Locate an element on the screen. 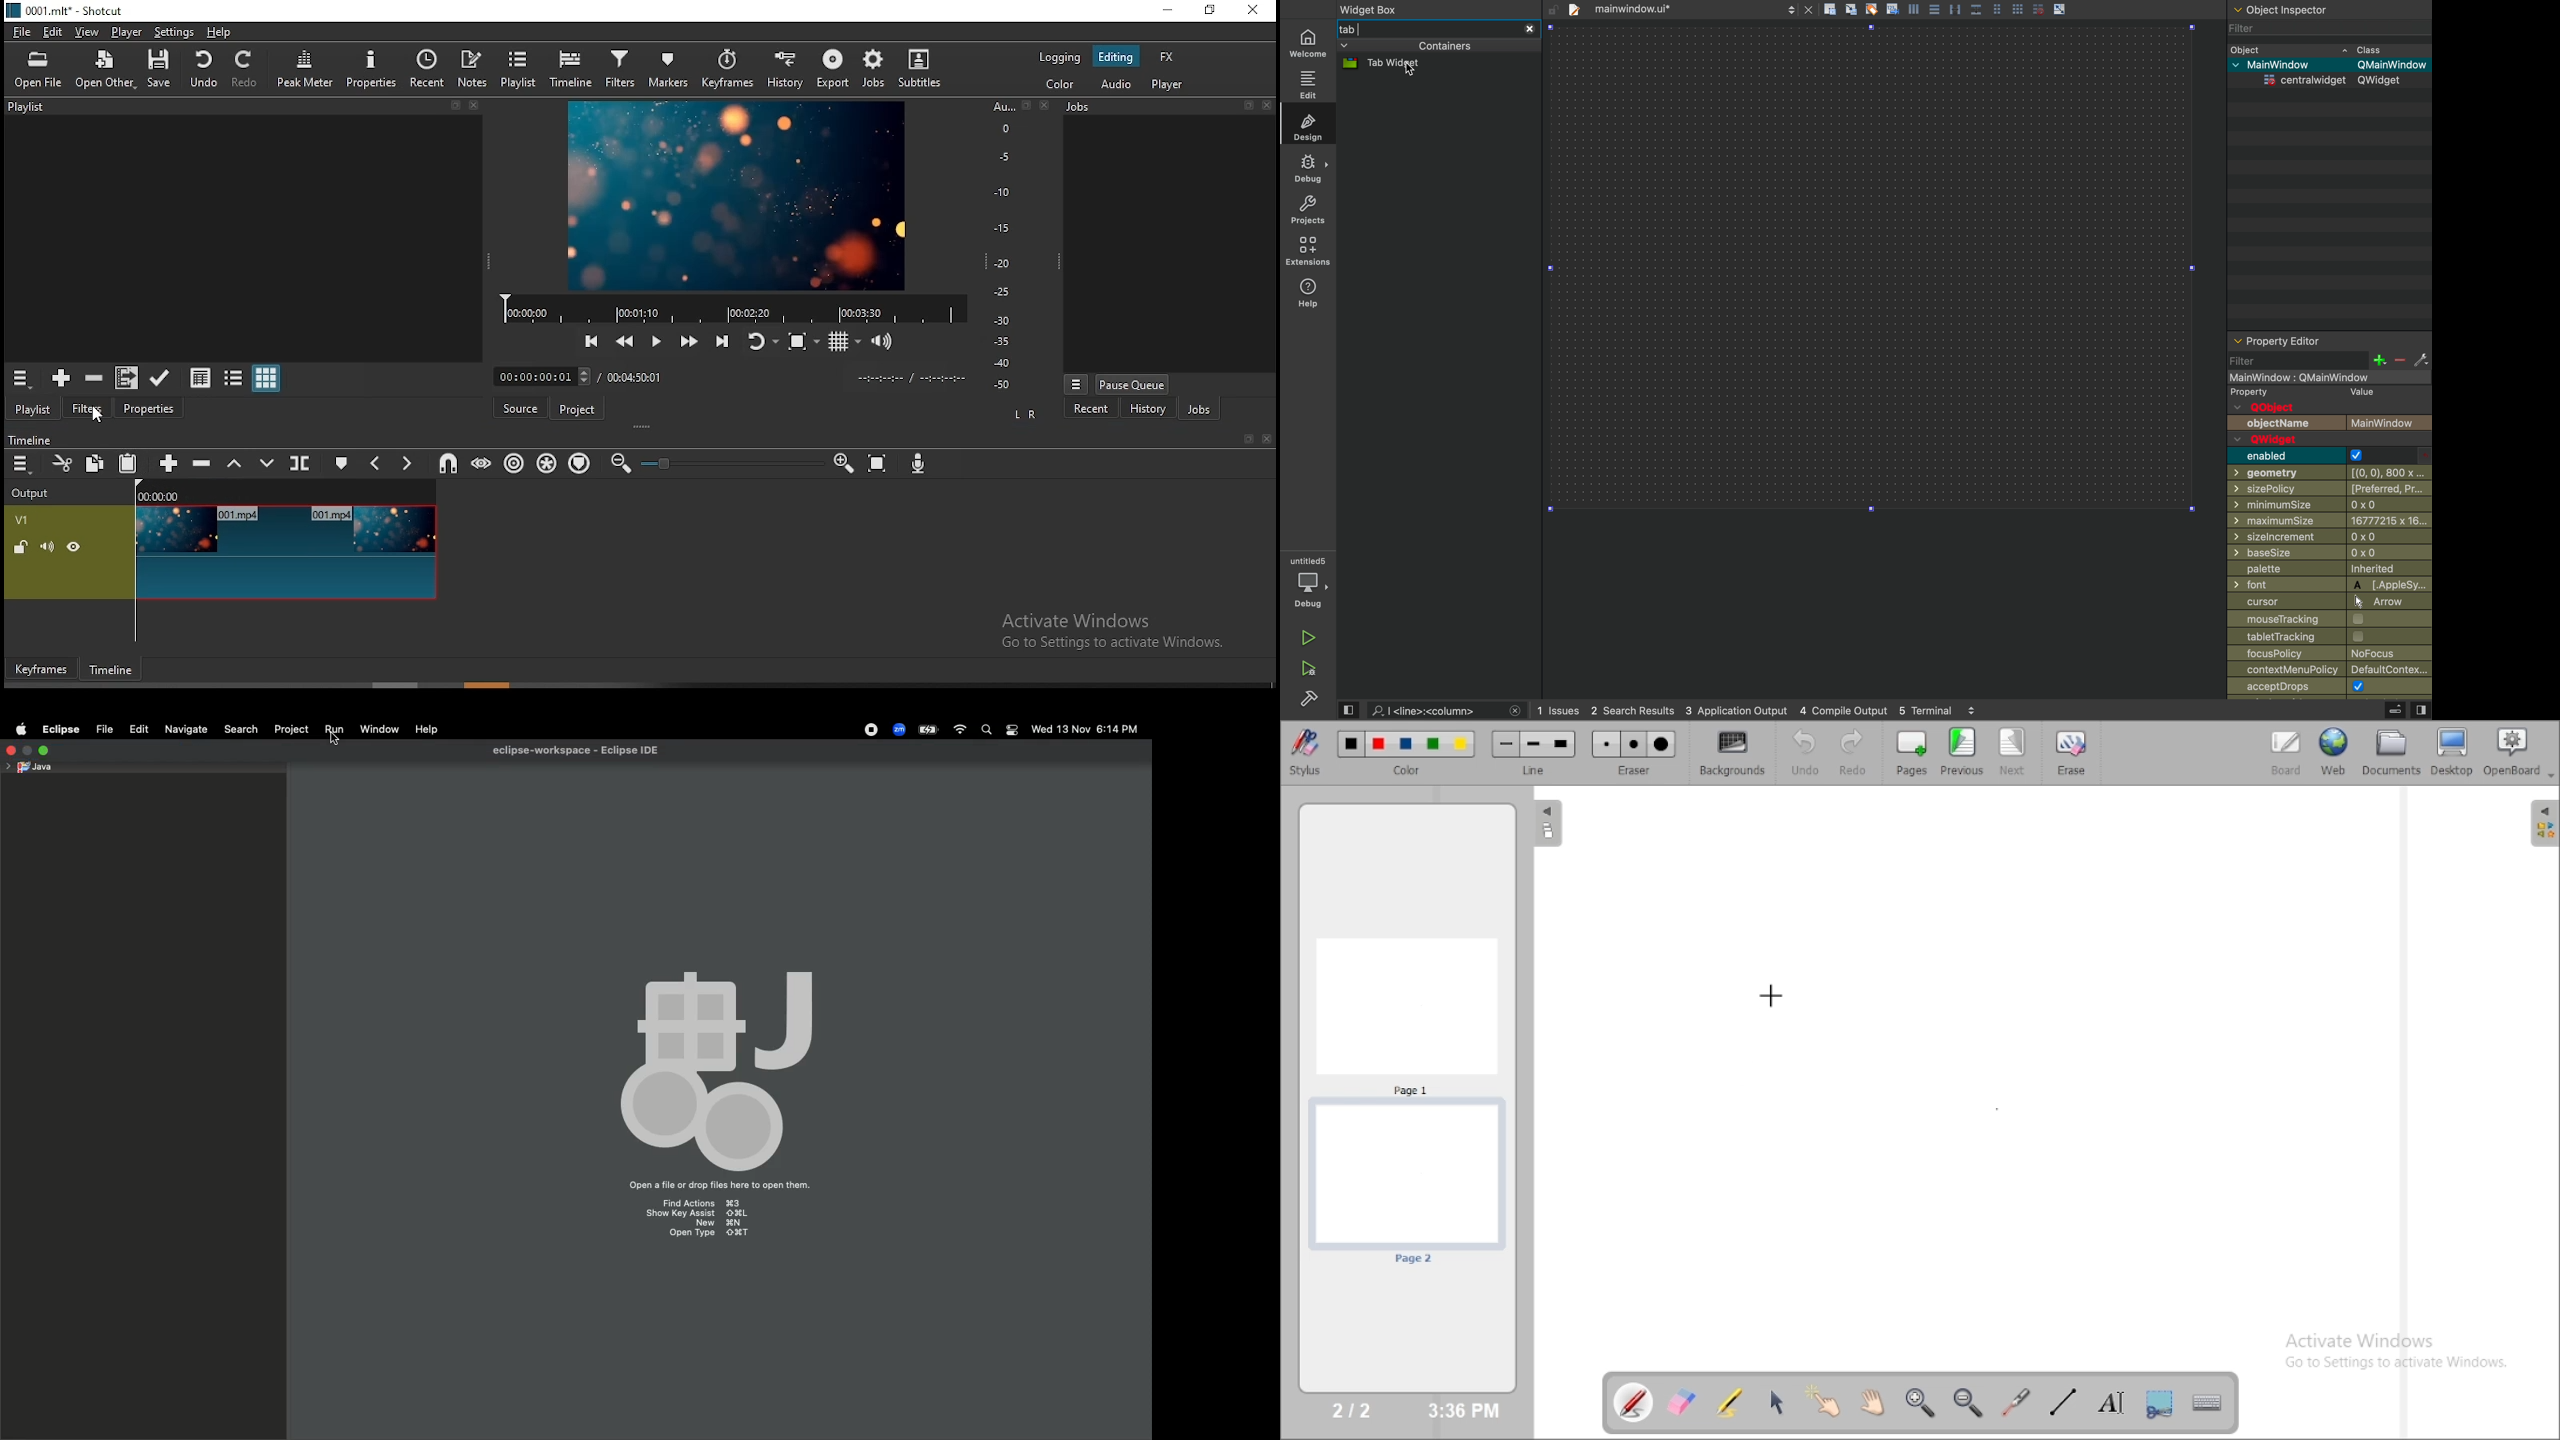  grid view medium is located at coordinates (1997, 9).